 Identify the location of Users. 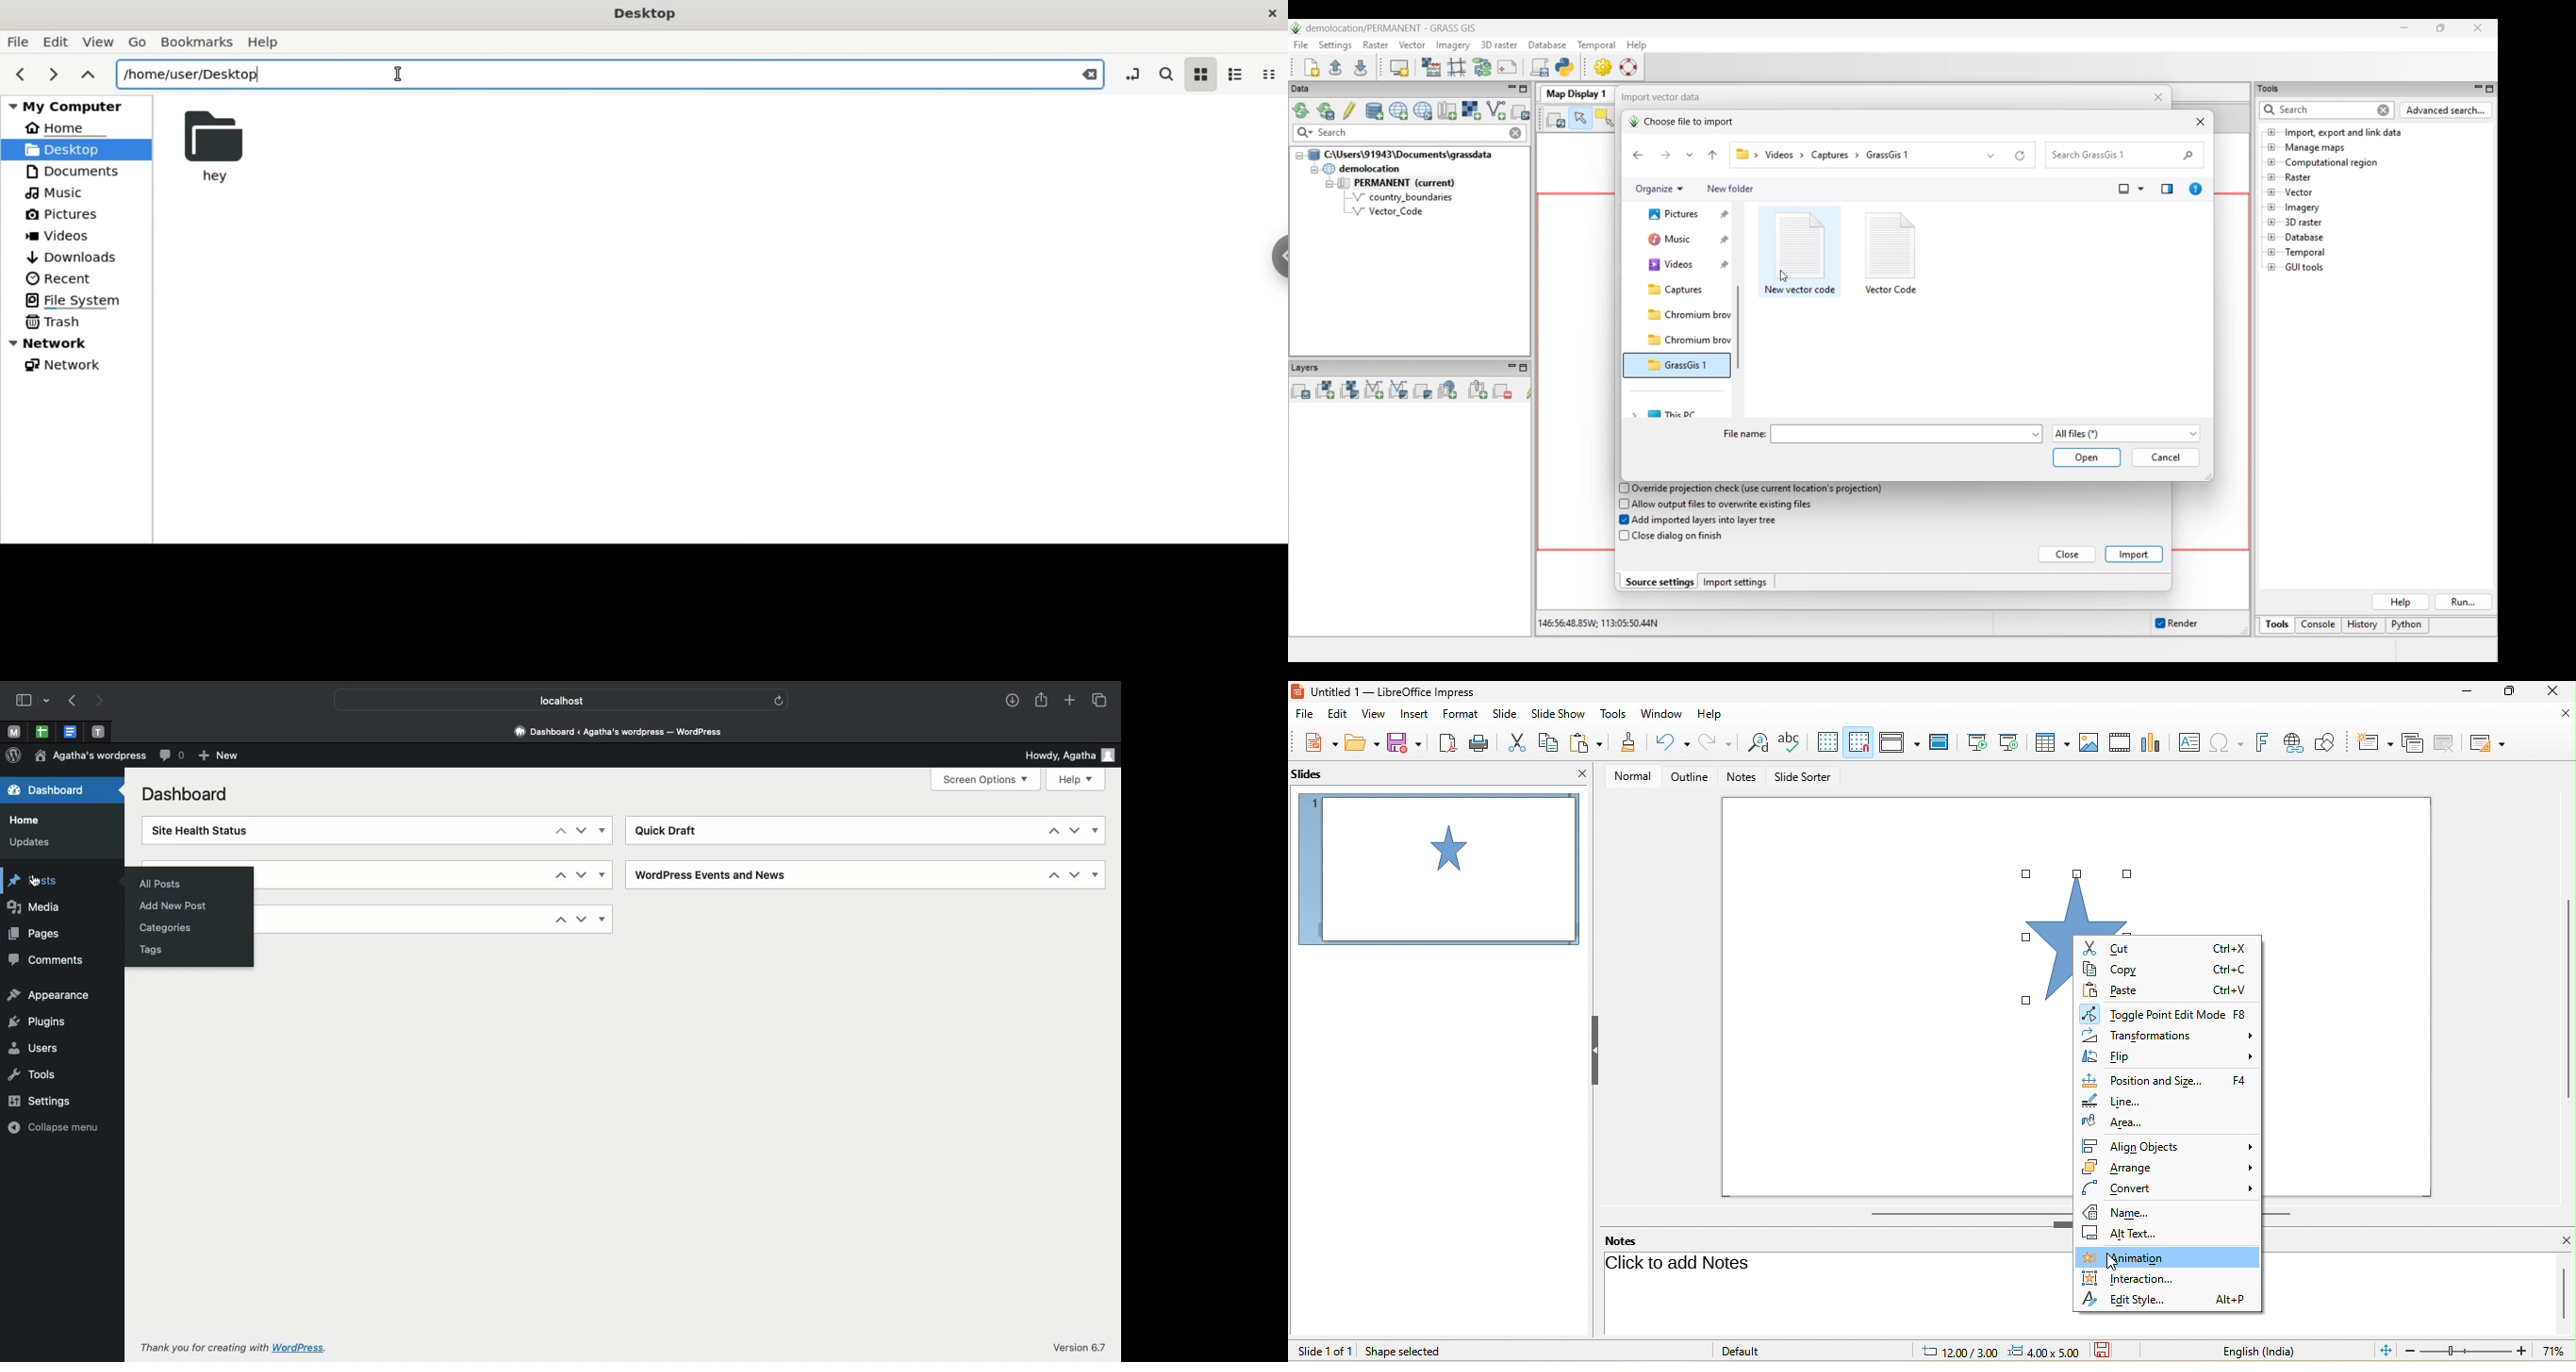
(33, 1048).